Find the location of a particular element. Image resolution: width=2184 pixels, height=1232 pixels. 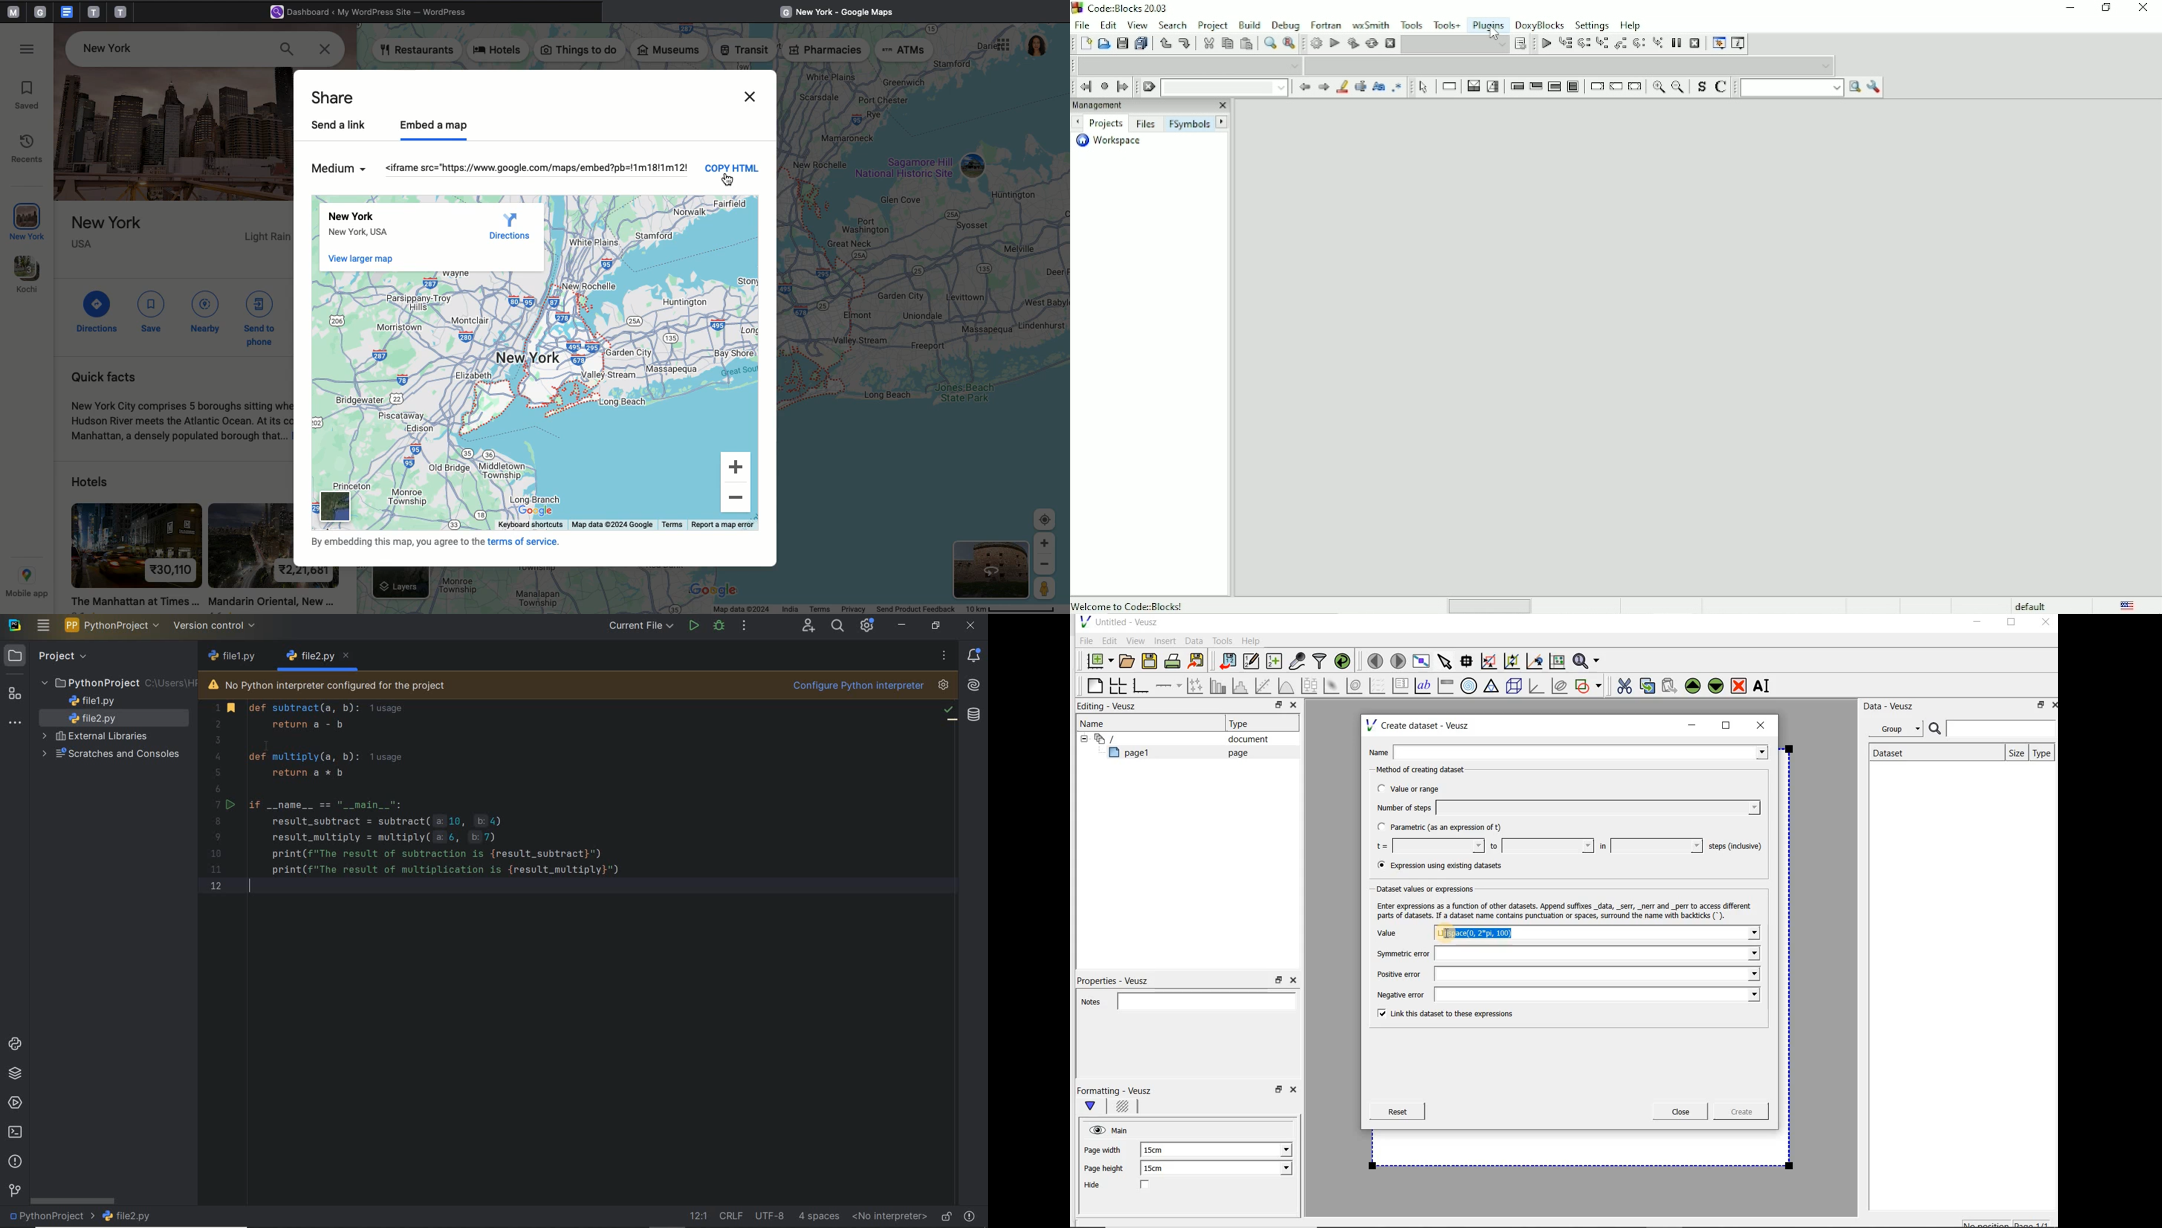

text label is located at coordinates (1424, 685).